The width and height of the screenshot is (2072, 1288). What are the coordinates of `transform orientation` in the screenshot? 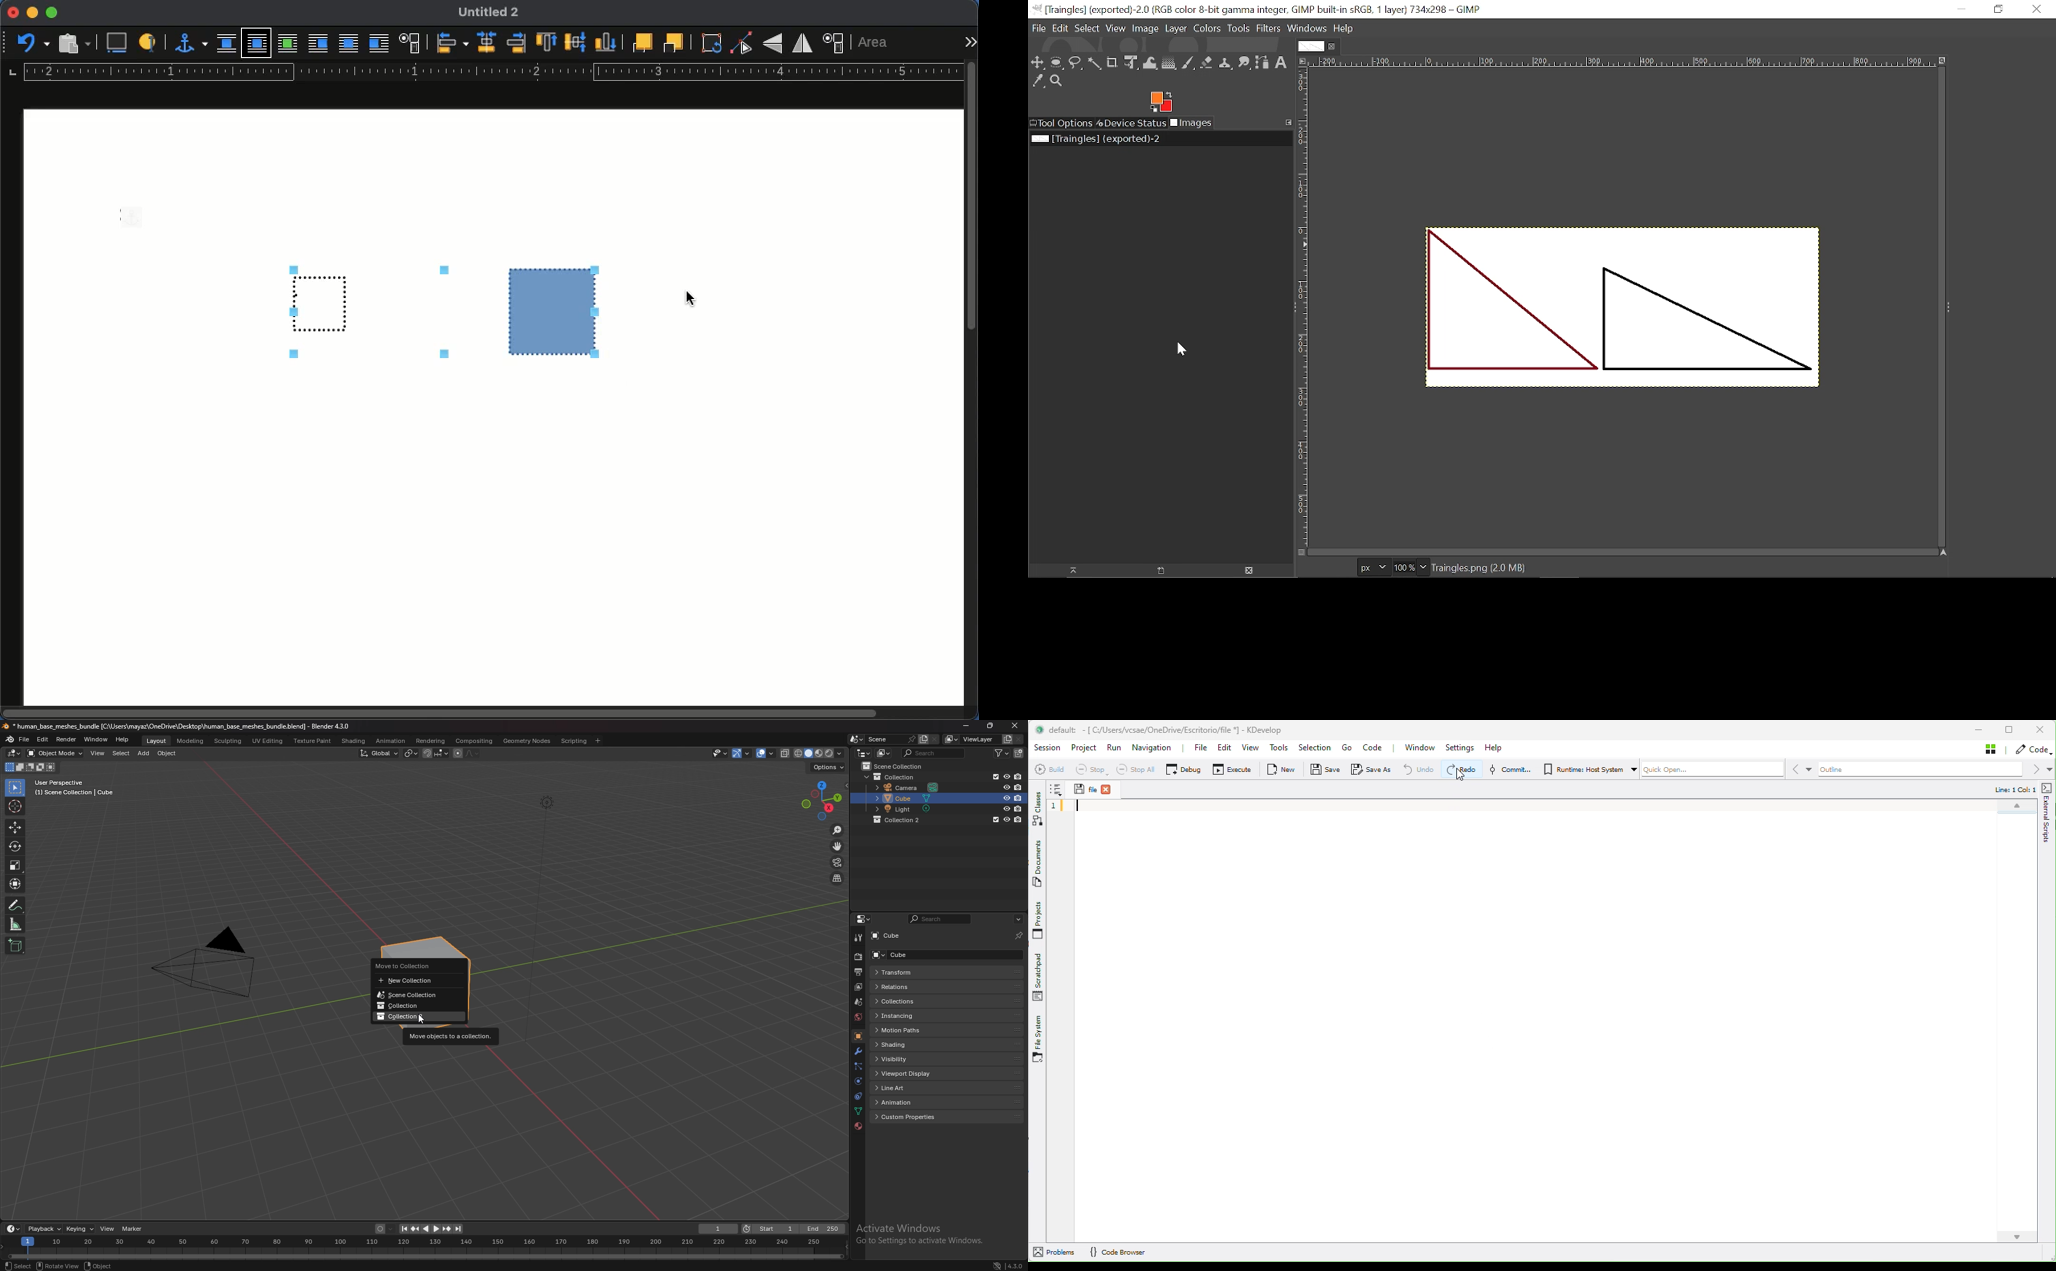 It's located at (380, 753).